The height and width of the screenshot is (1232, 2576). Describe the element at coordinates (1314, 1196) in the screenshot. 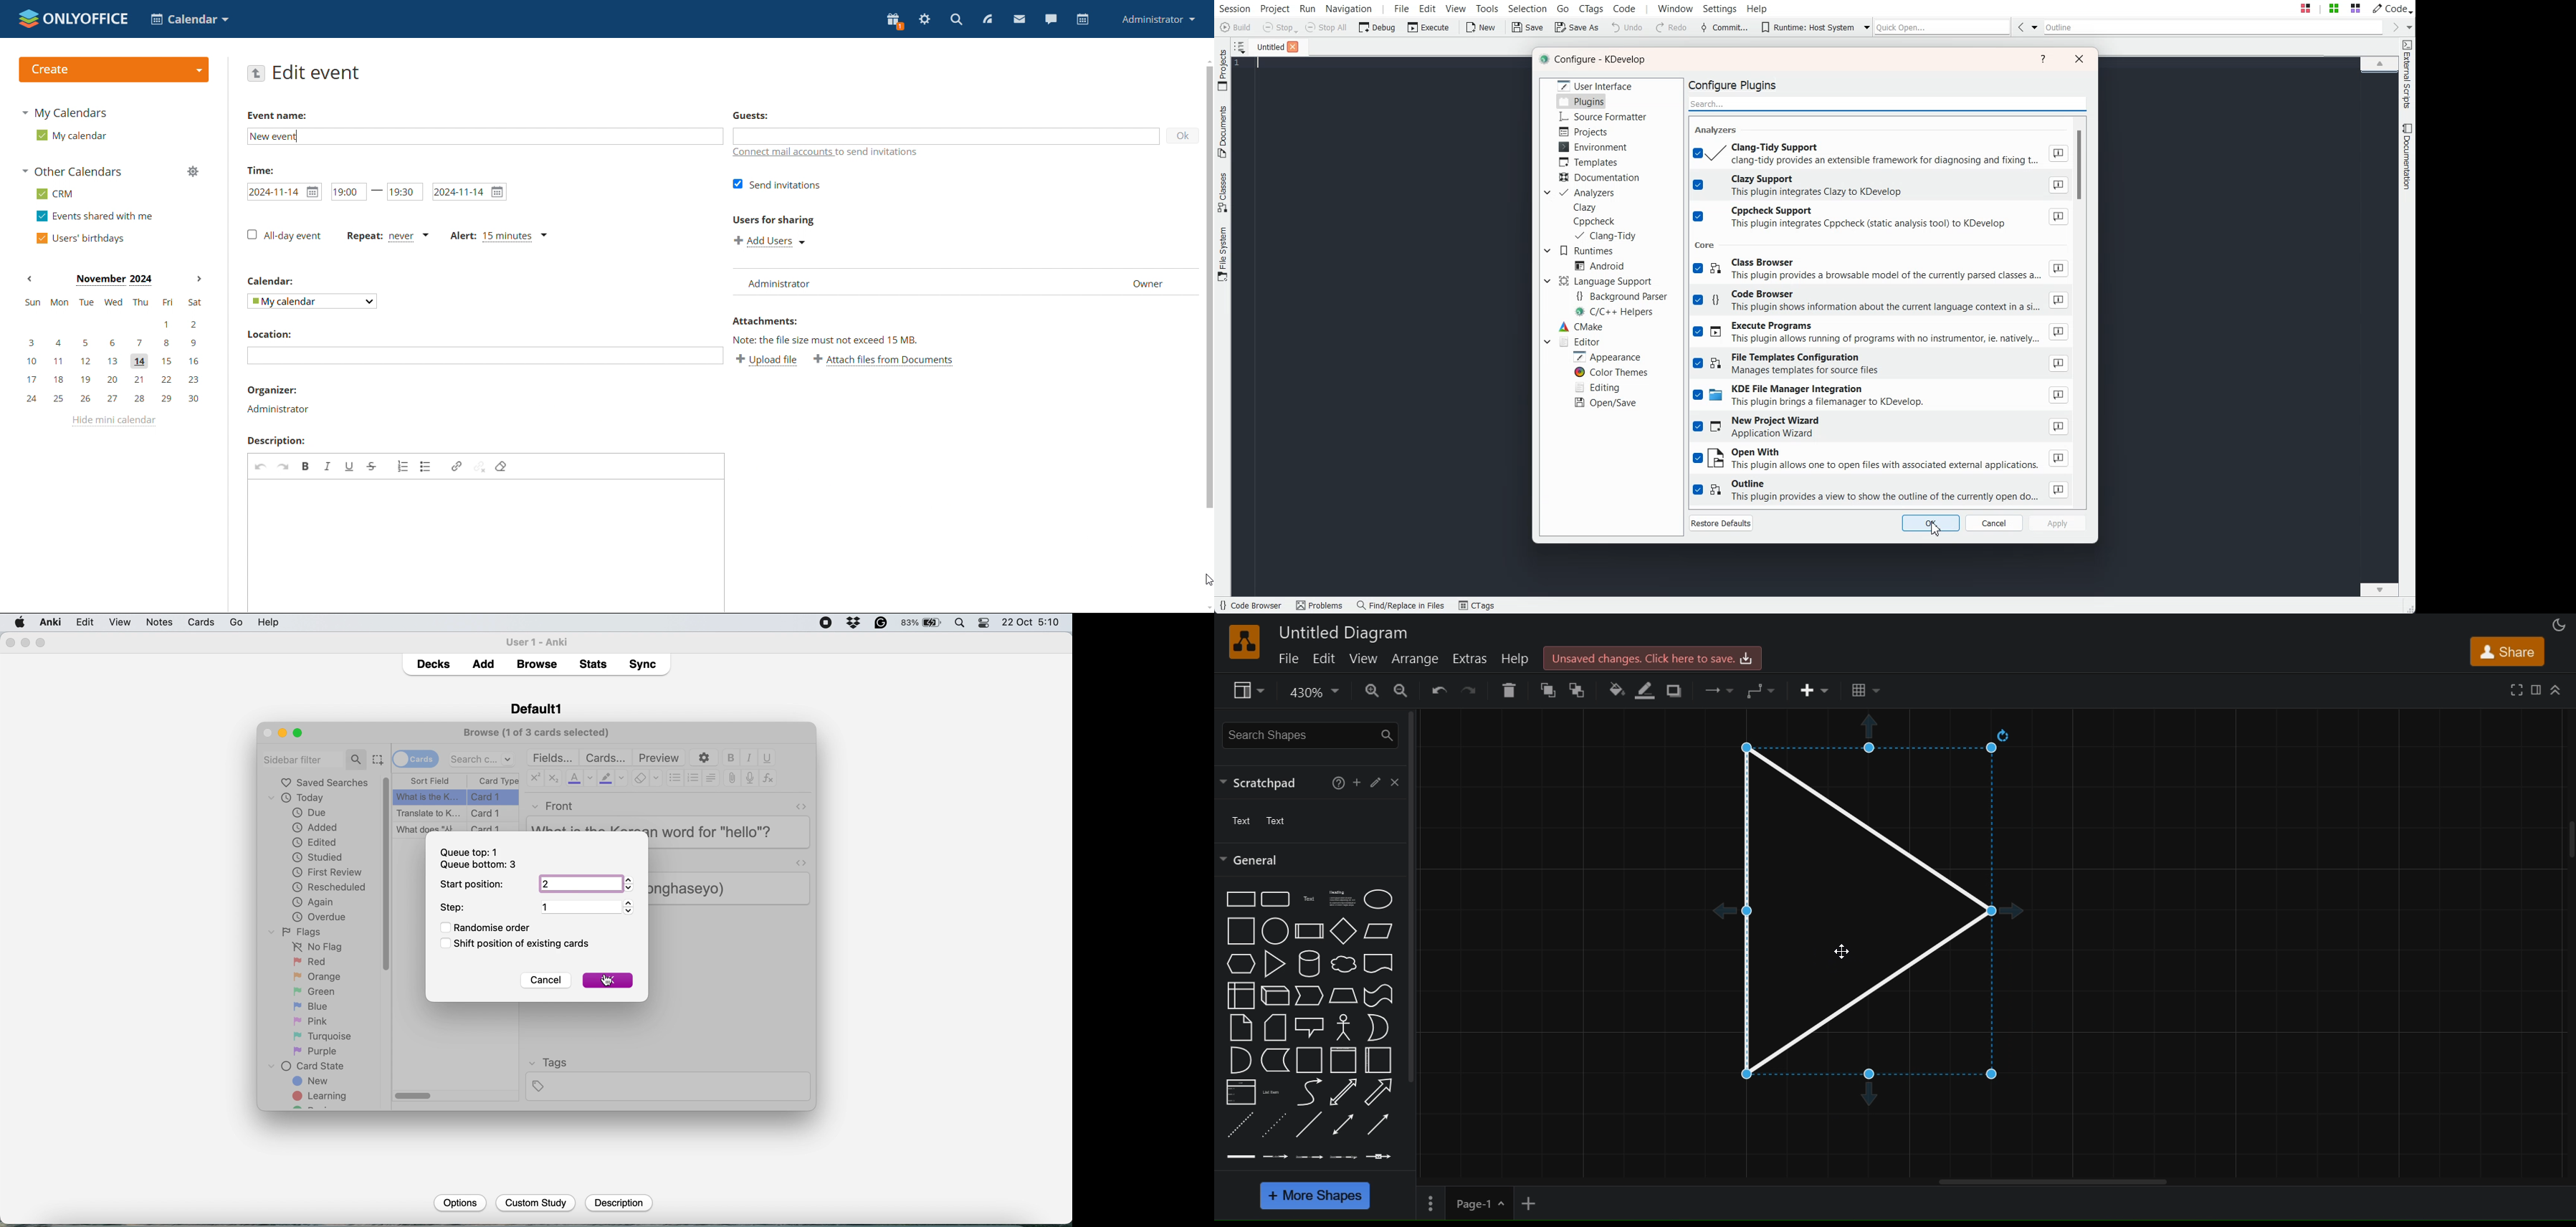

I see `More shapes` at that location.